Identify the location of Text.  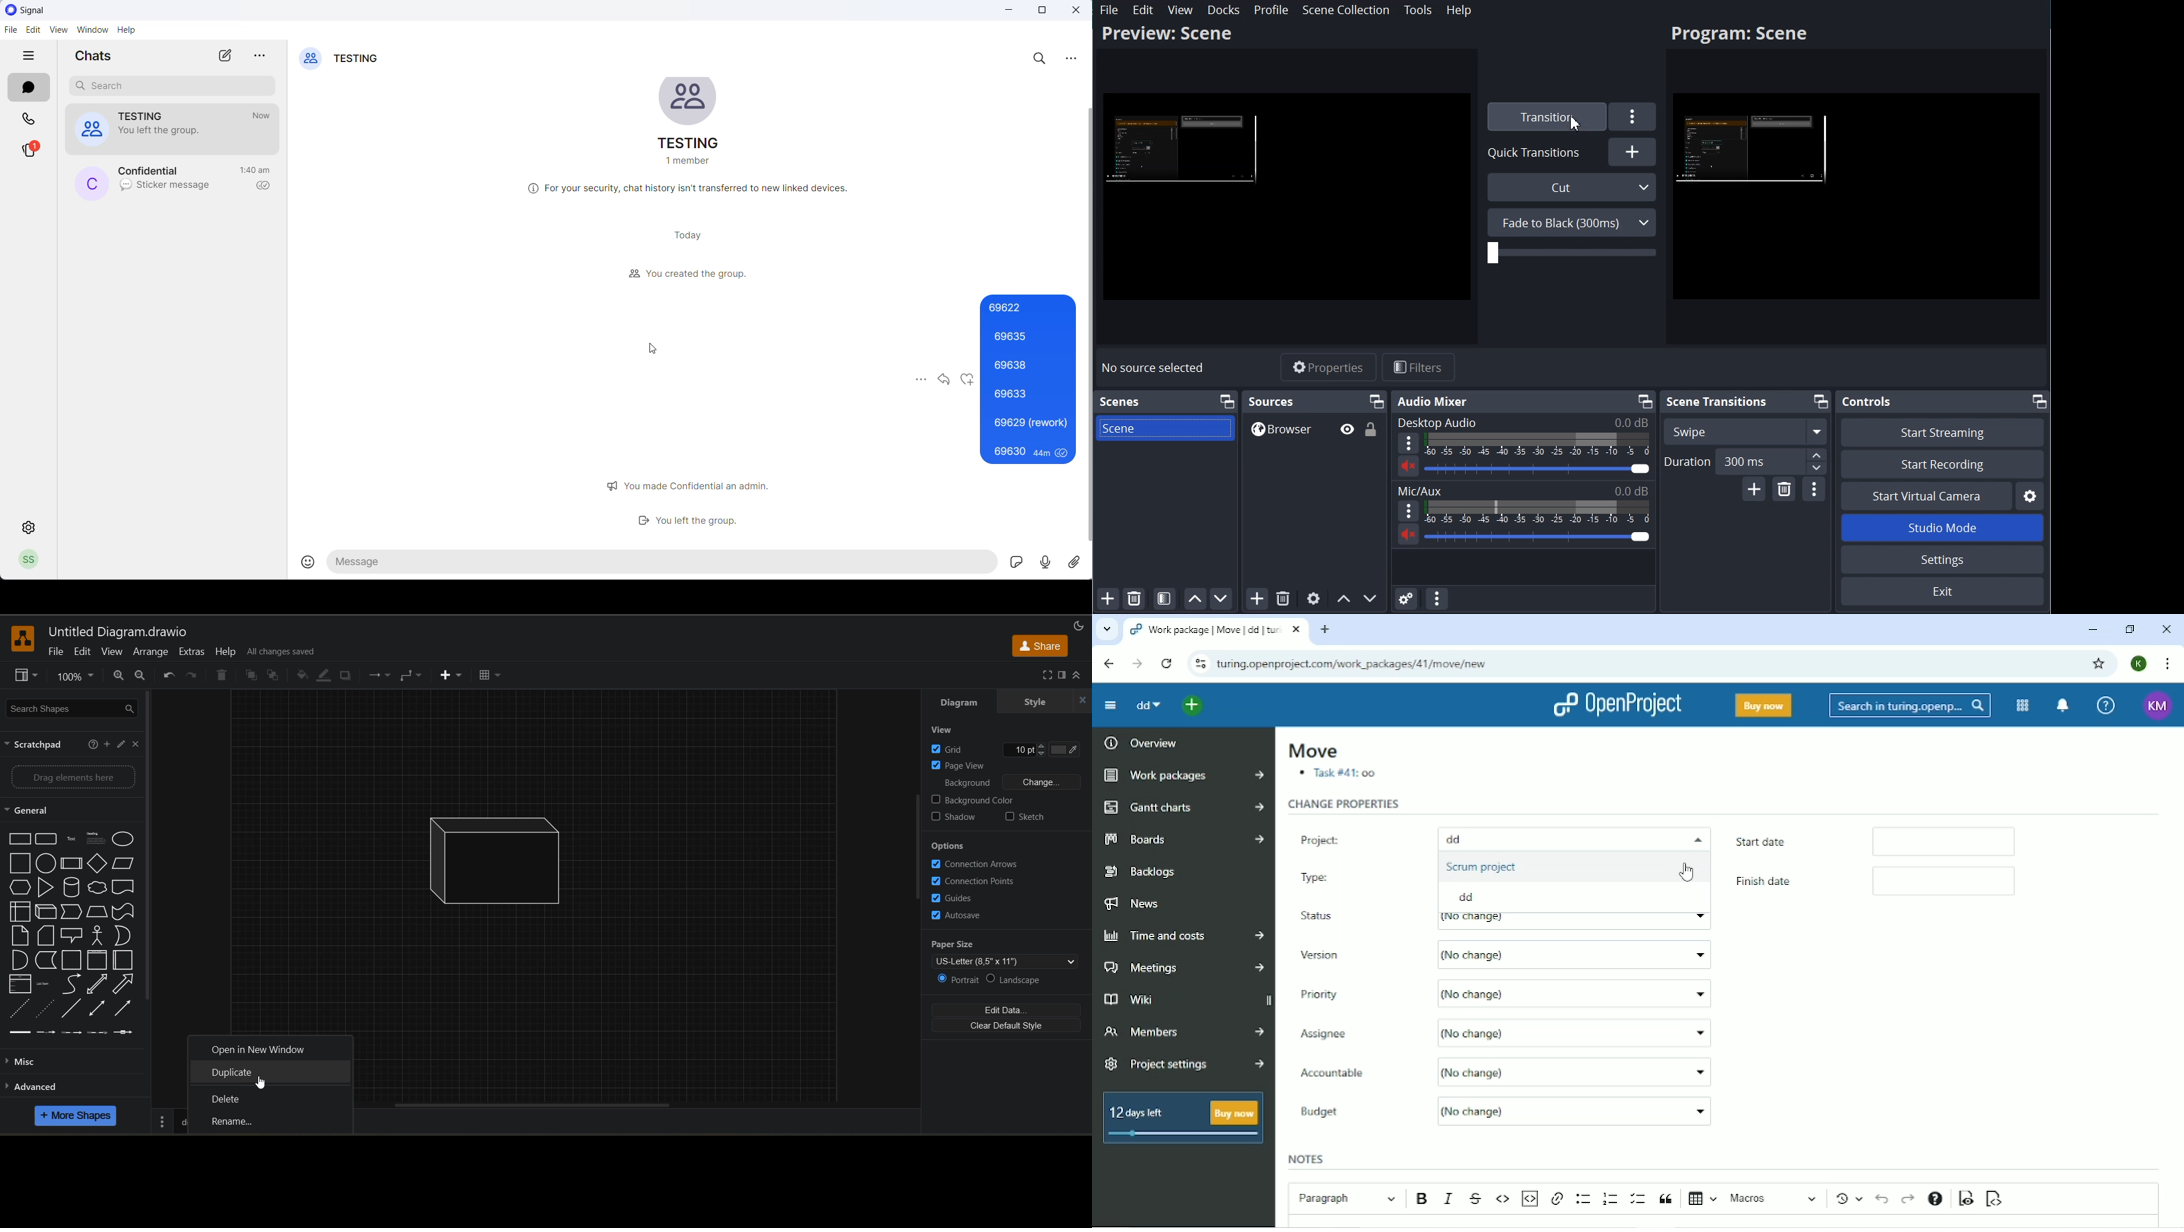
(1272, 401).